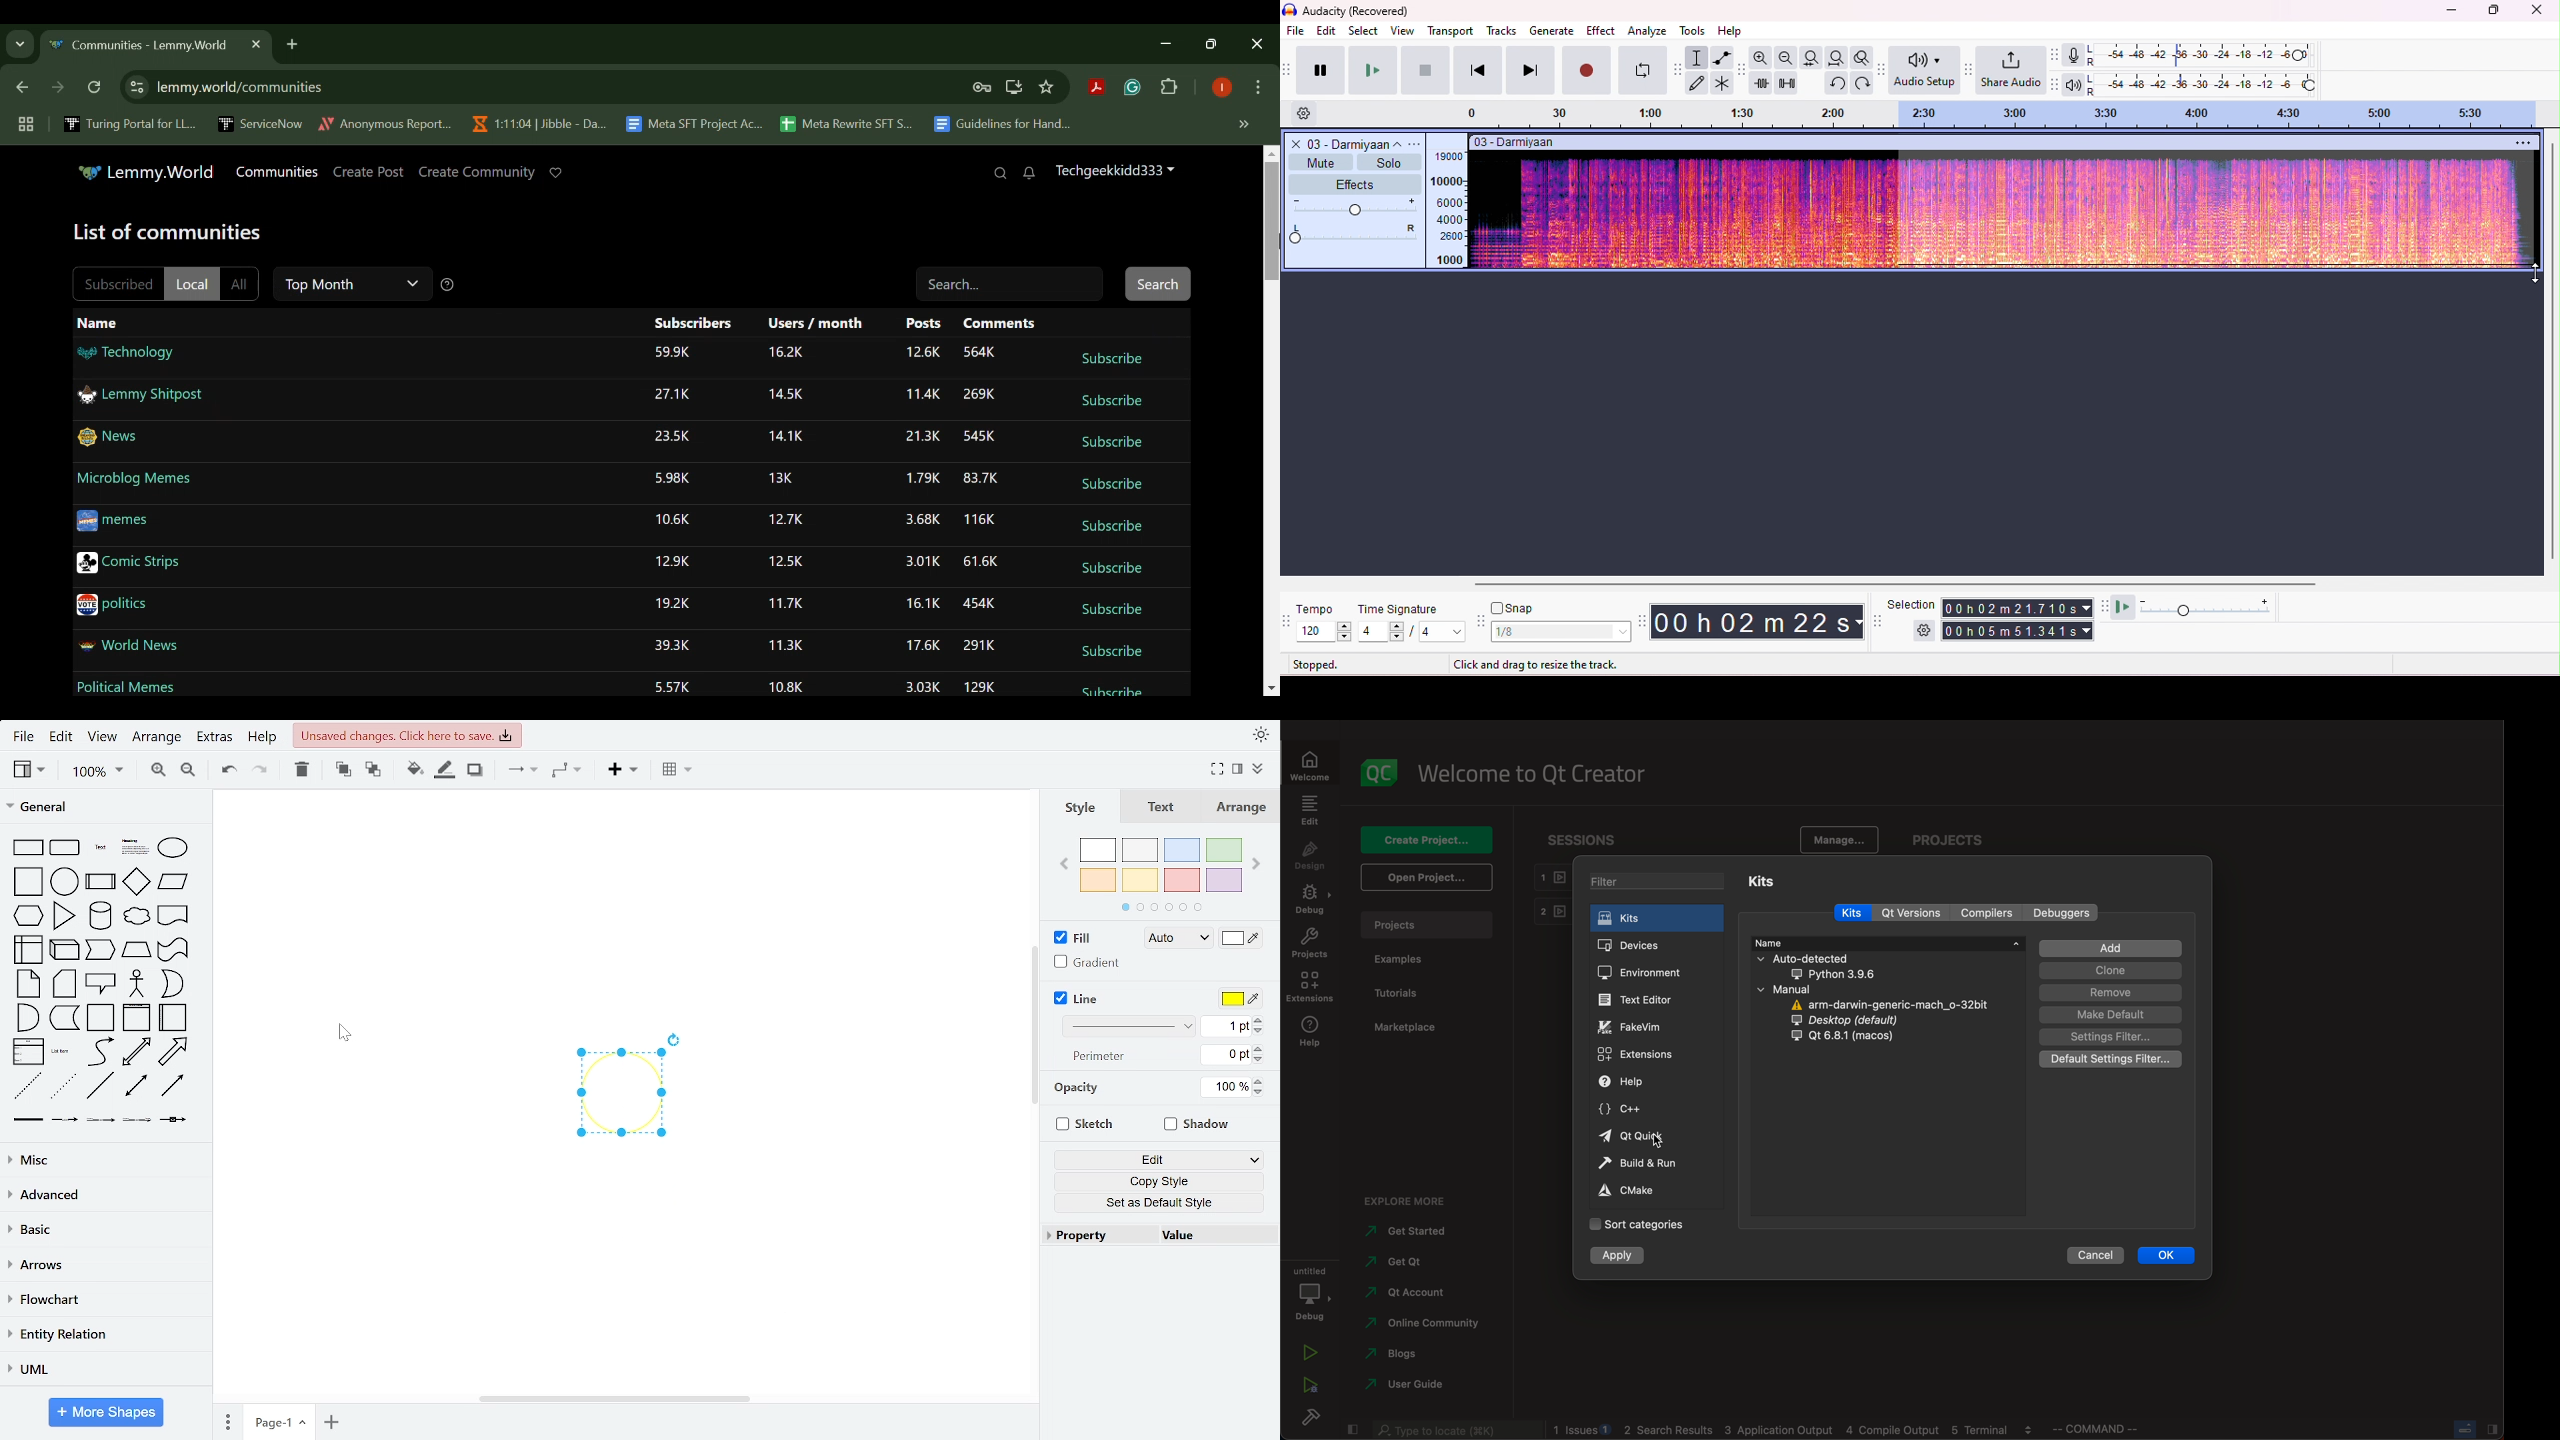 The image size is (2576, 1456). I want to click on Next Webpage, so click(58, 90).